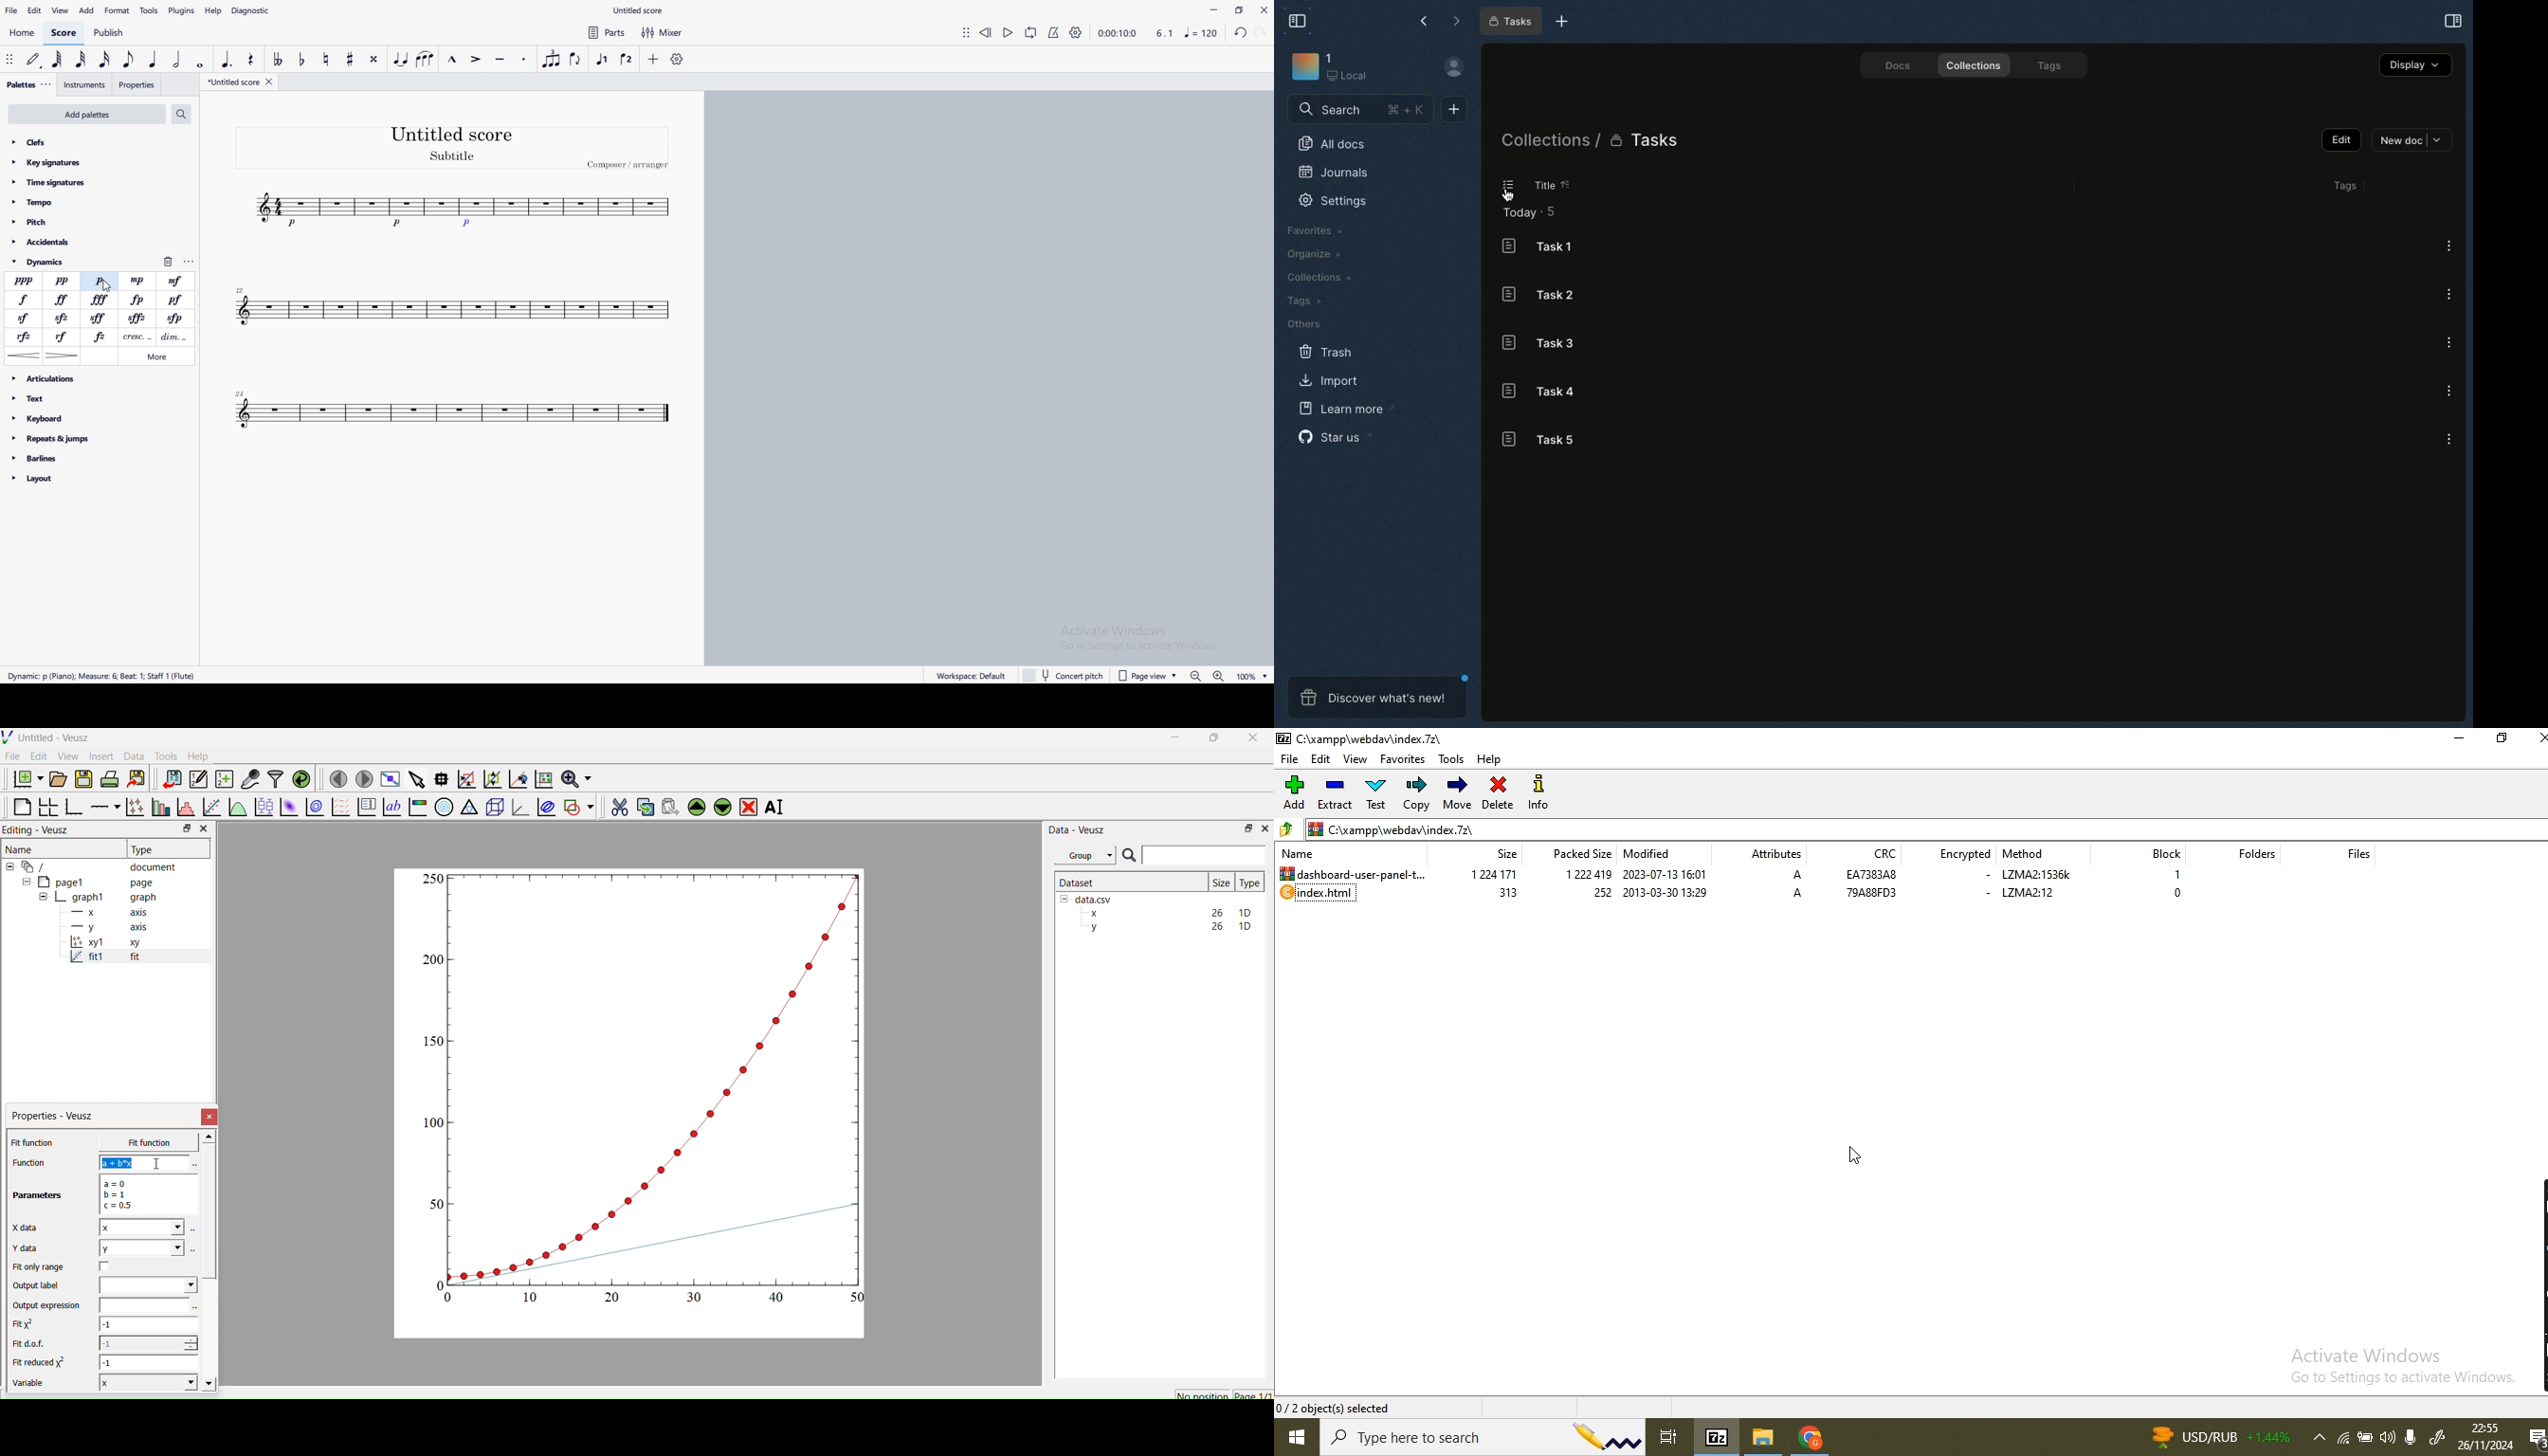 This screenshot has height=1456, width=2548. Describe the element at coordinates (139, 1143) in the screenshot. I see `x` at that location.